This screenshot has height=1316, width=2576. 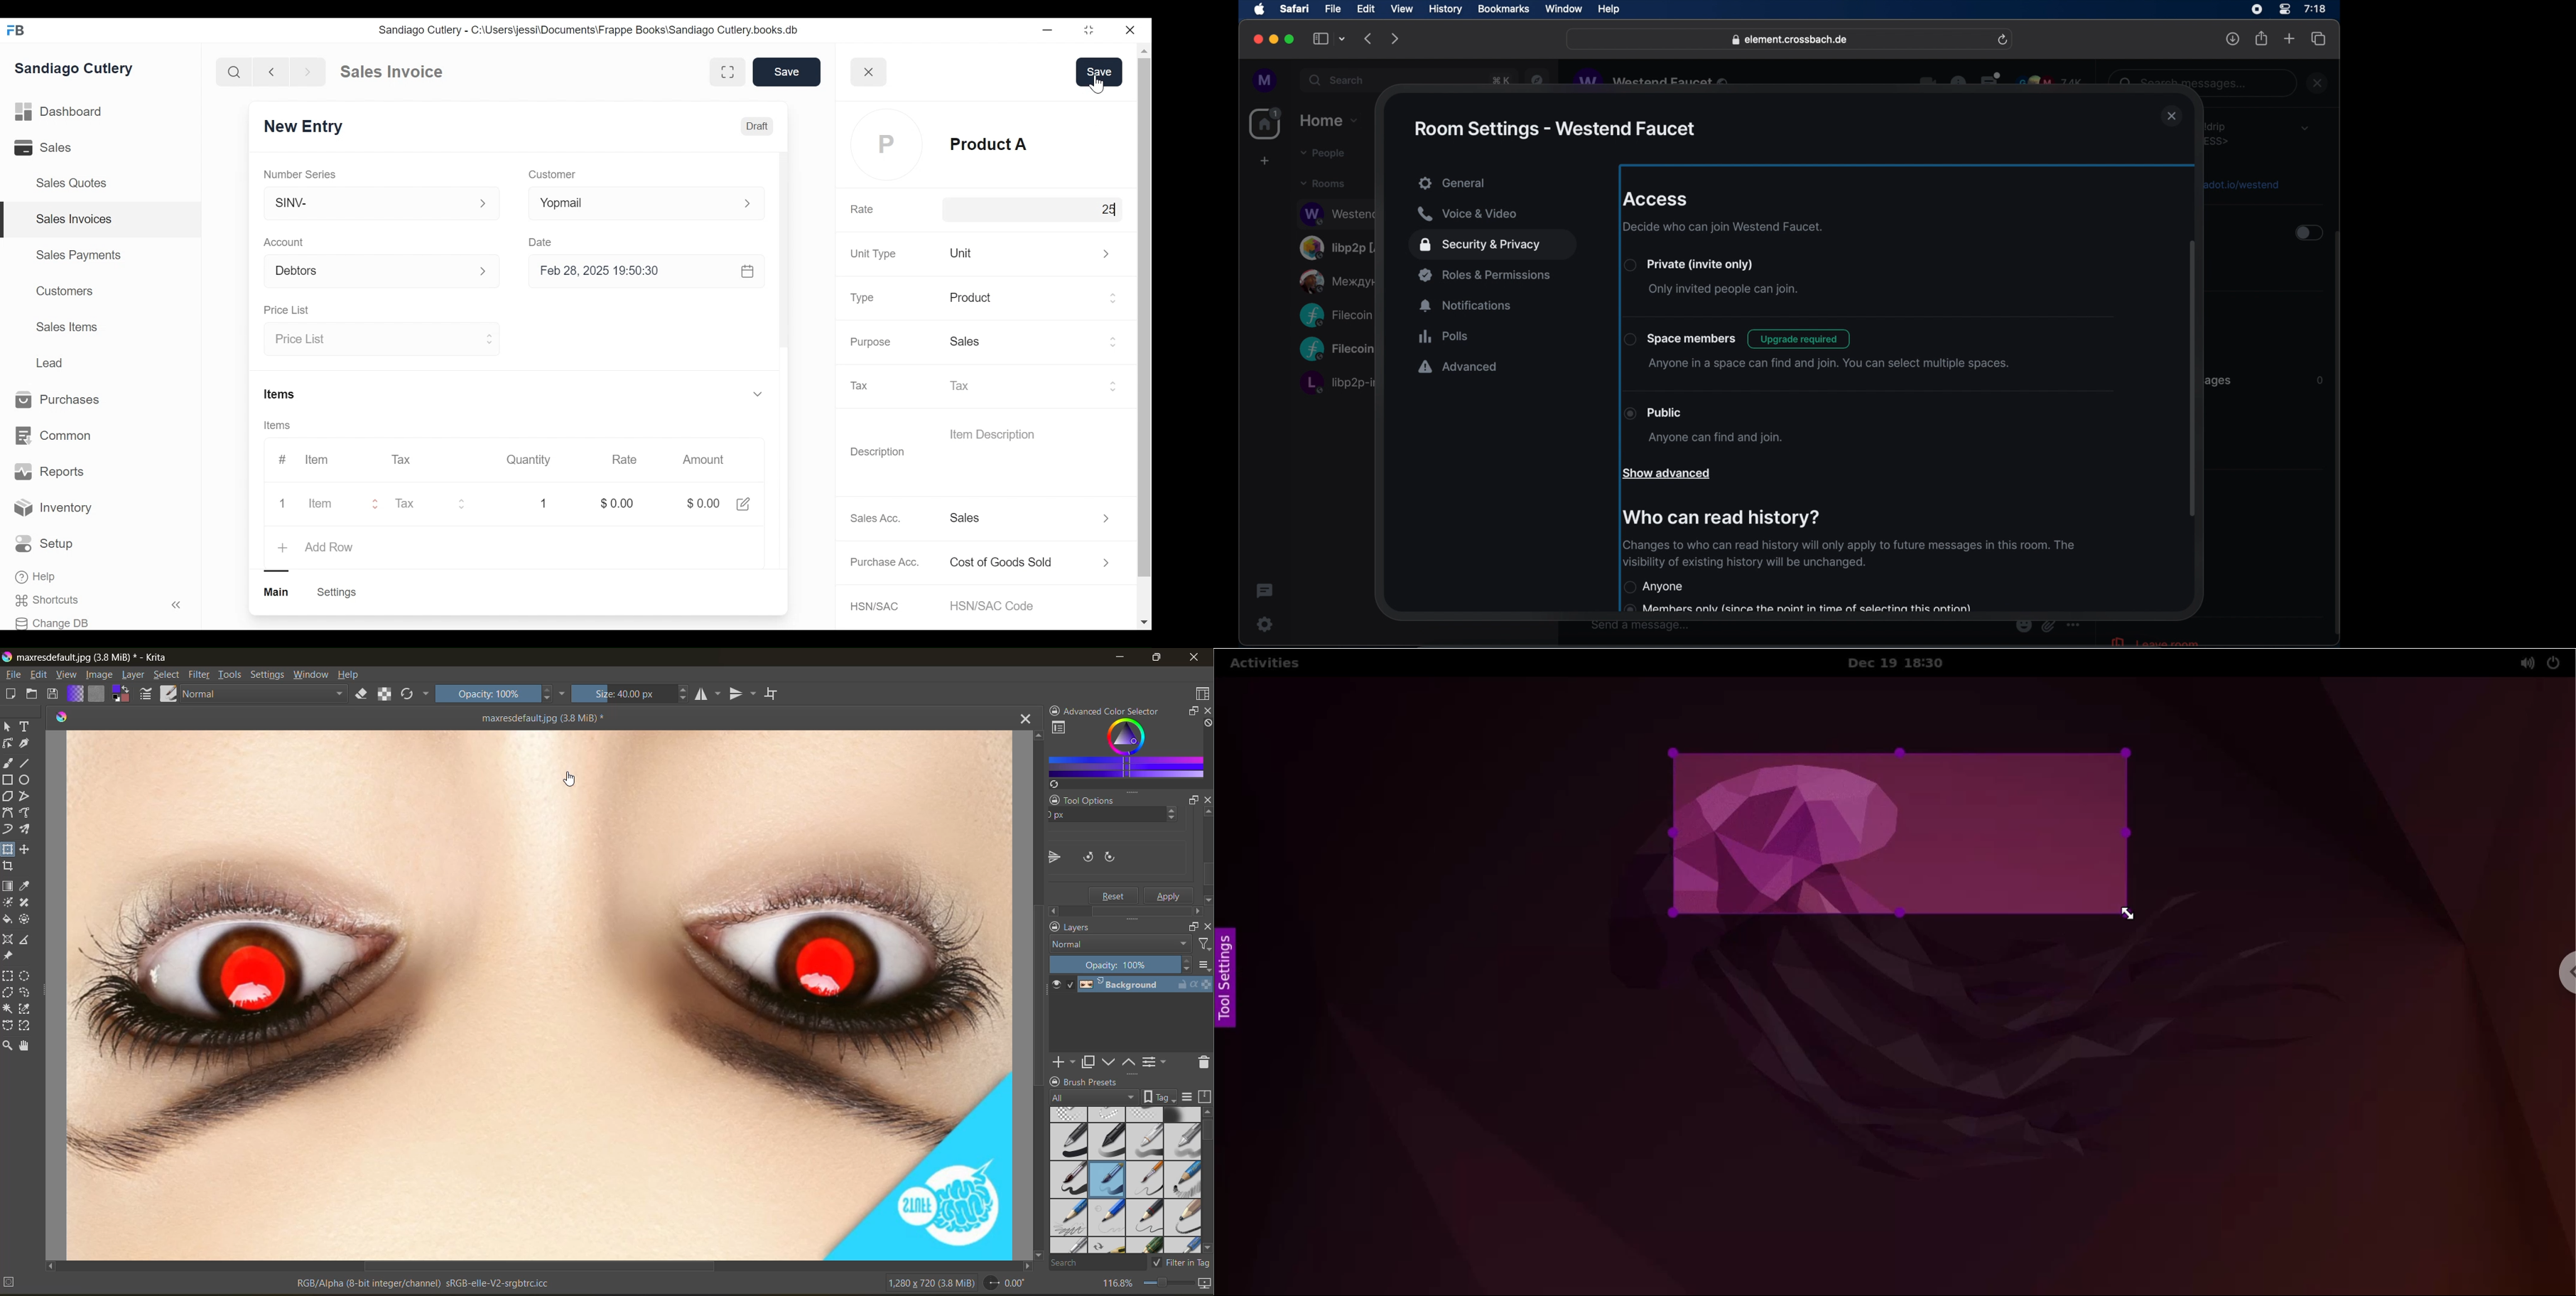 I want to click on Sales Quotes, so click(x=76, y=184).